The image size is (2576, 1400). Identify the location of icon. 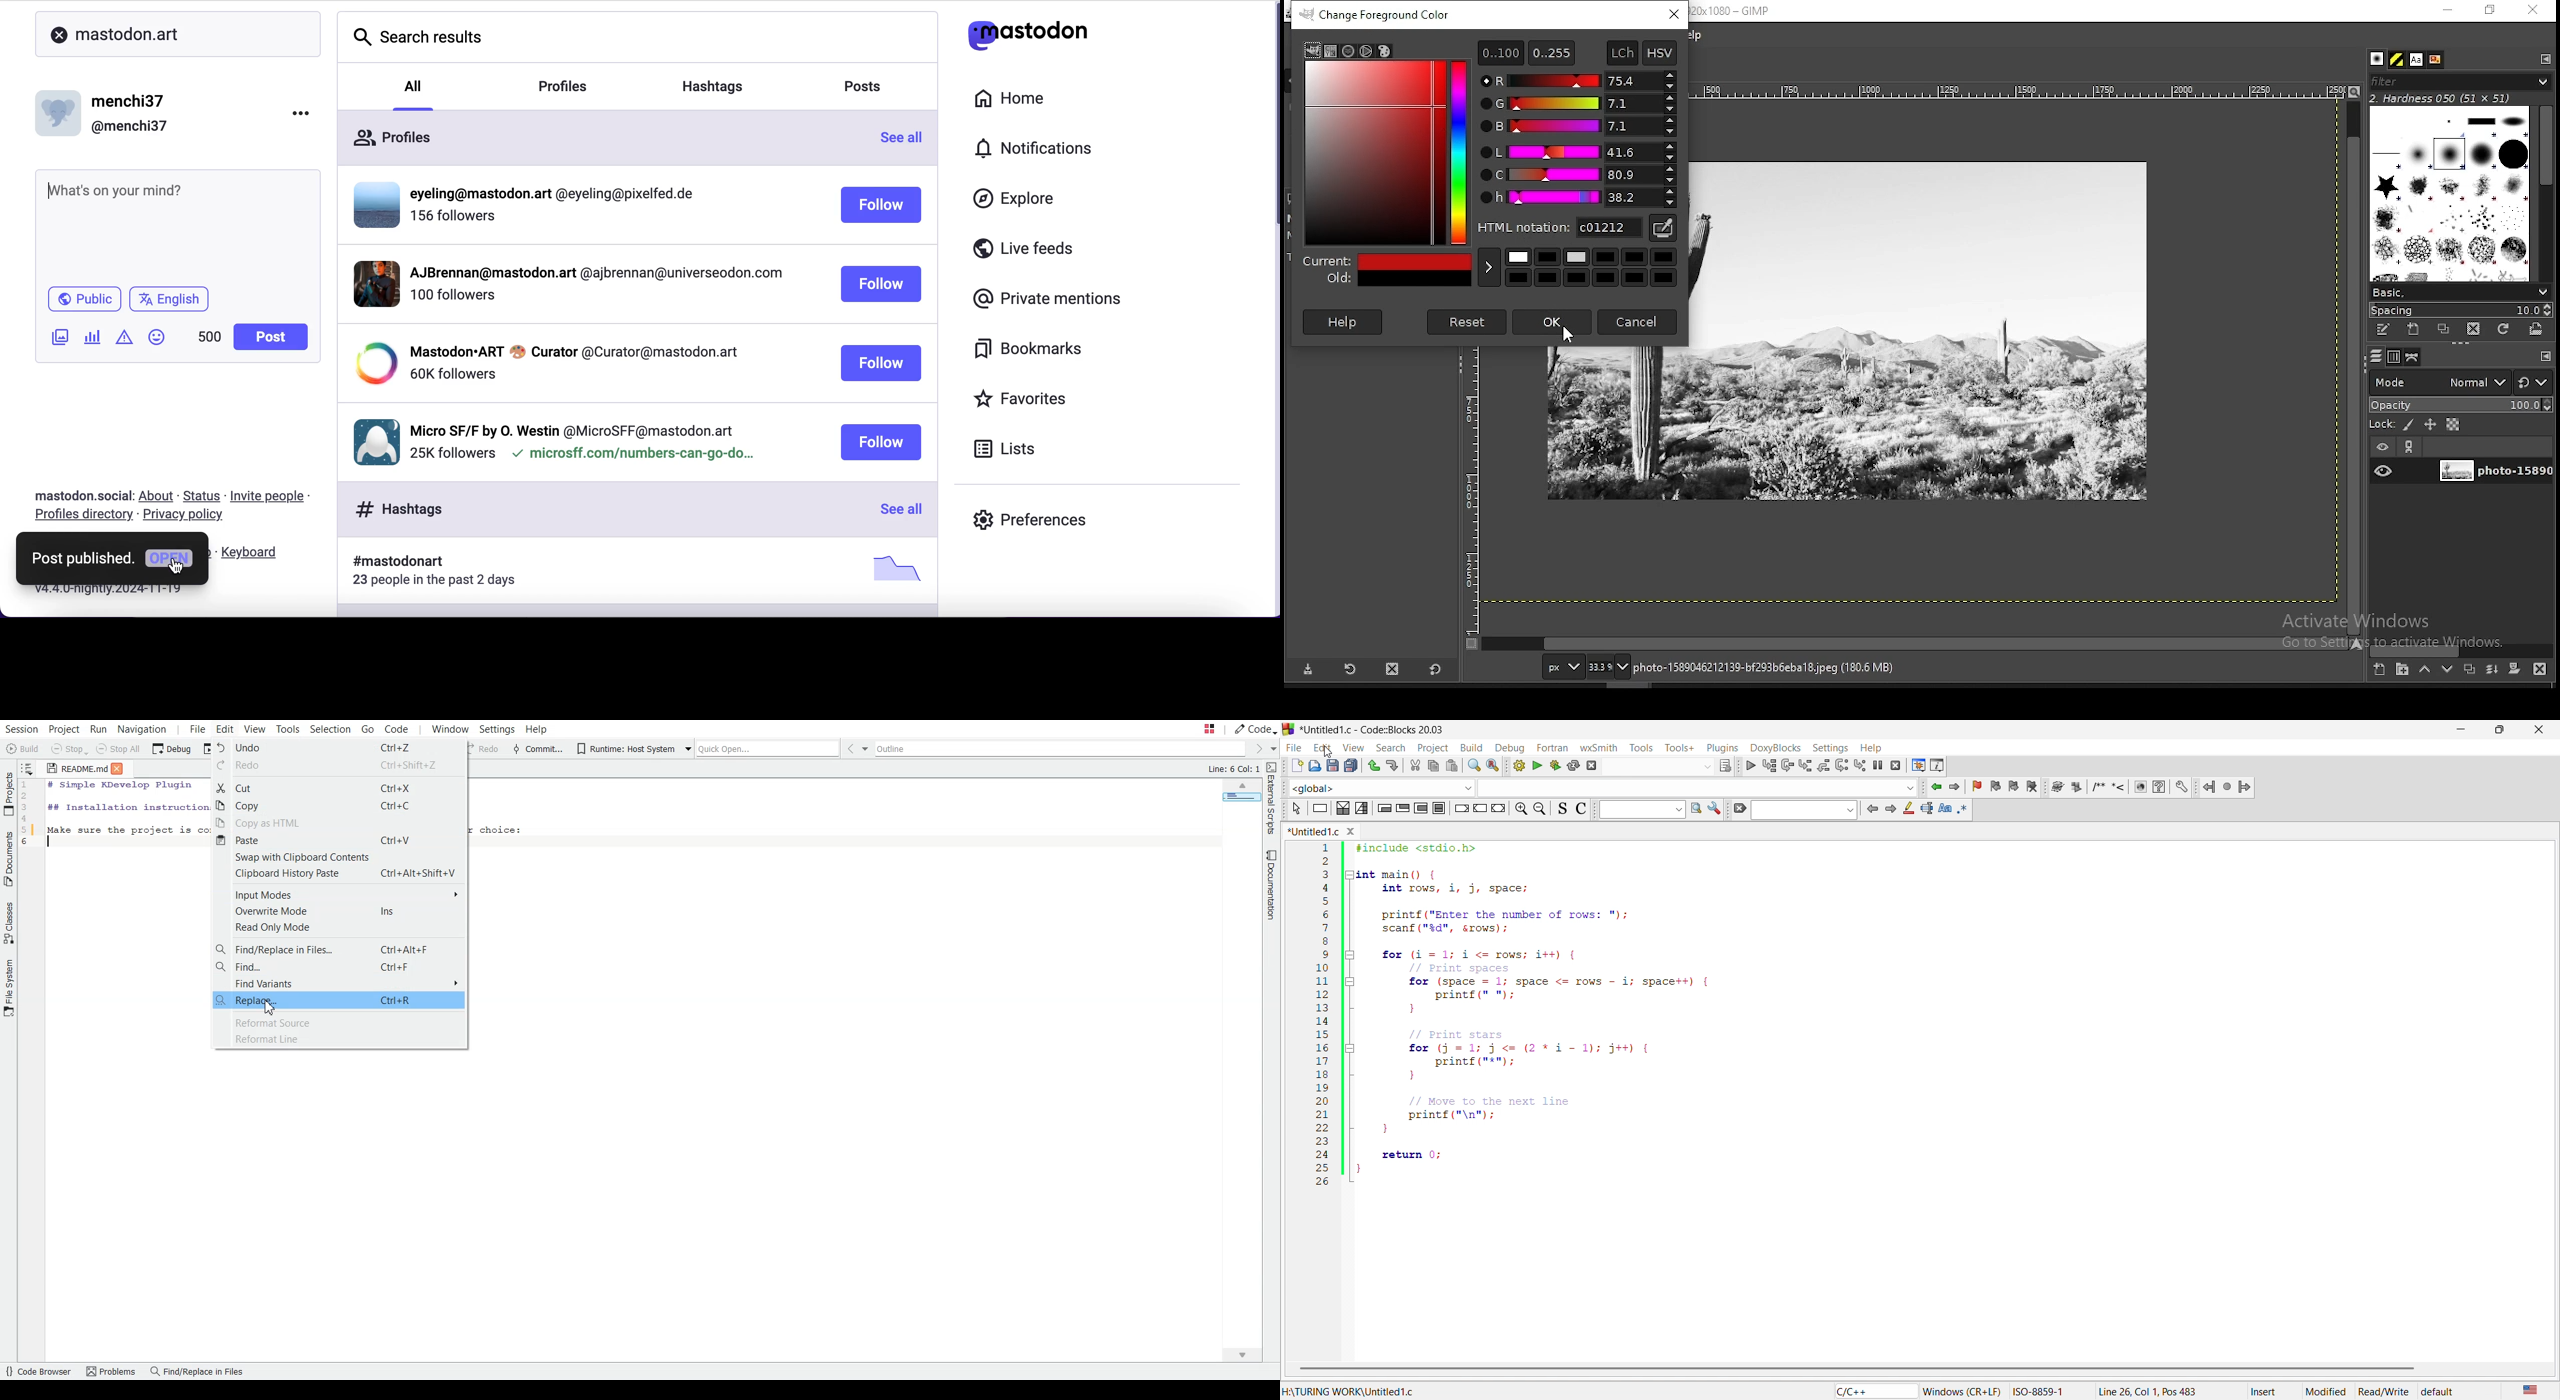
(1715, 811).